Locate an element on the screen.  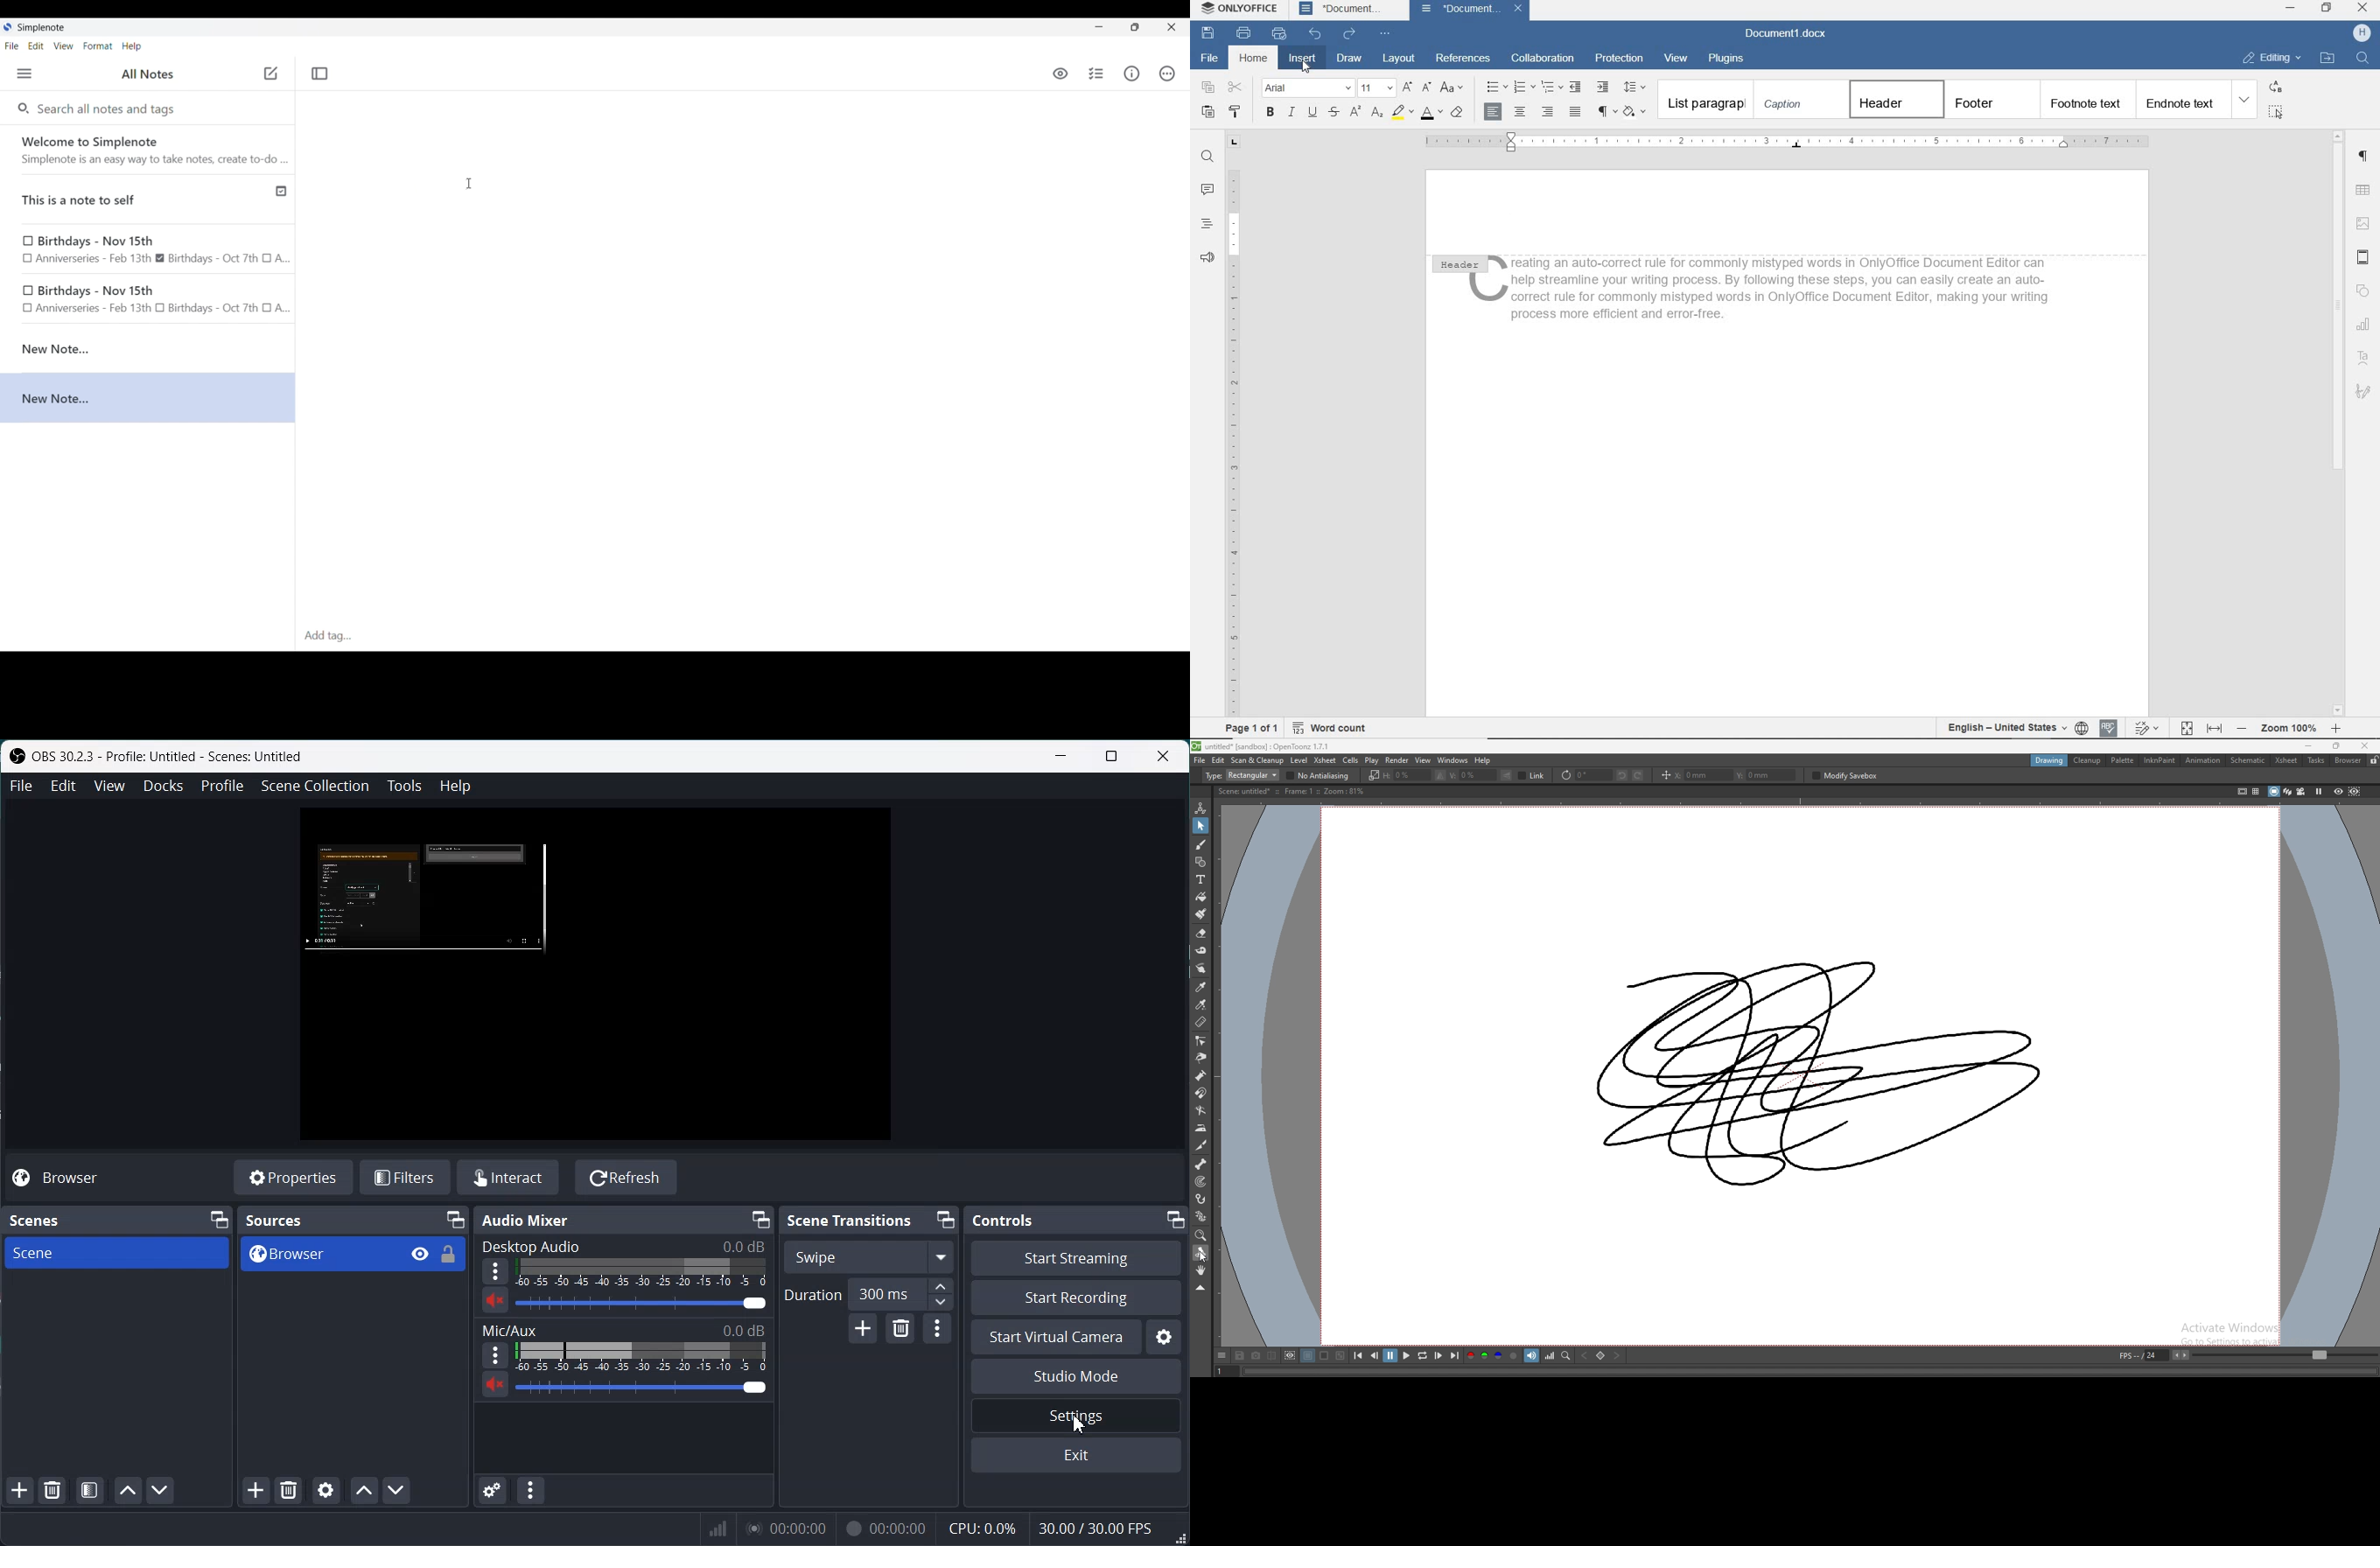
shapes tool is located at coordinates (1201, 863).